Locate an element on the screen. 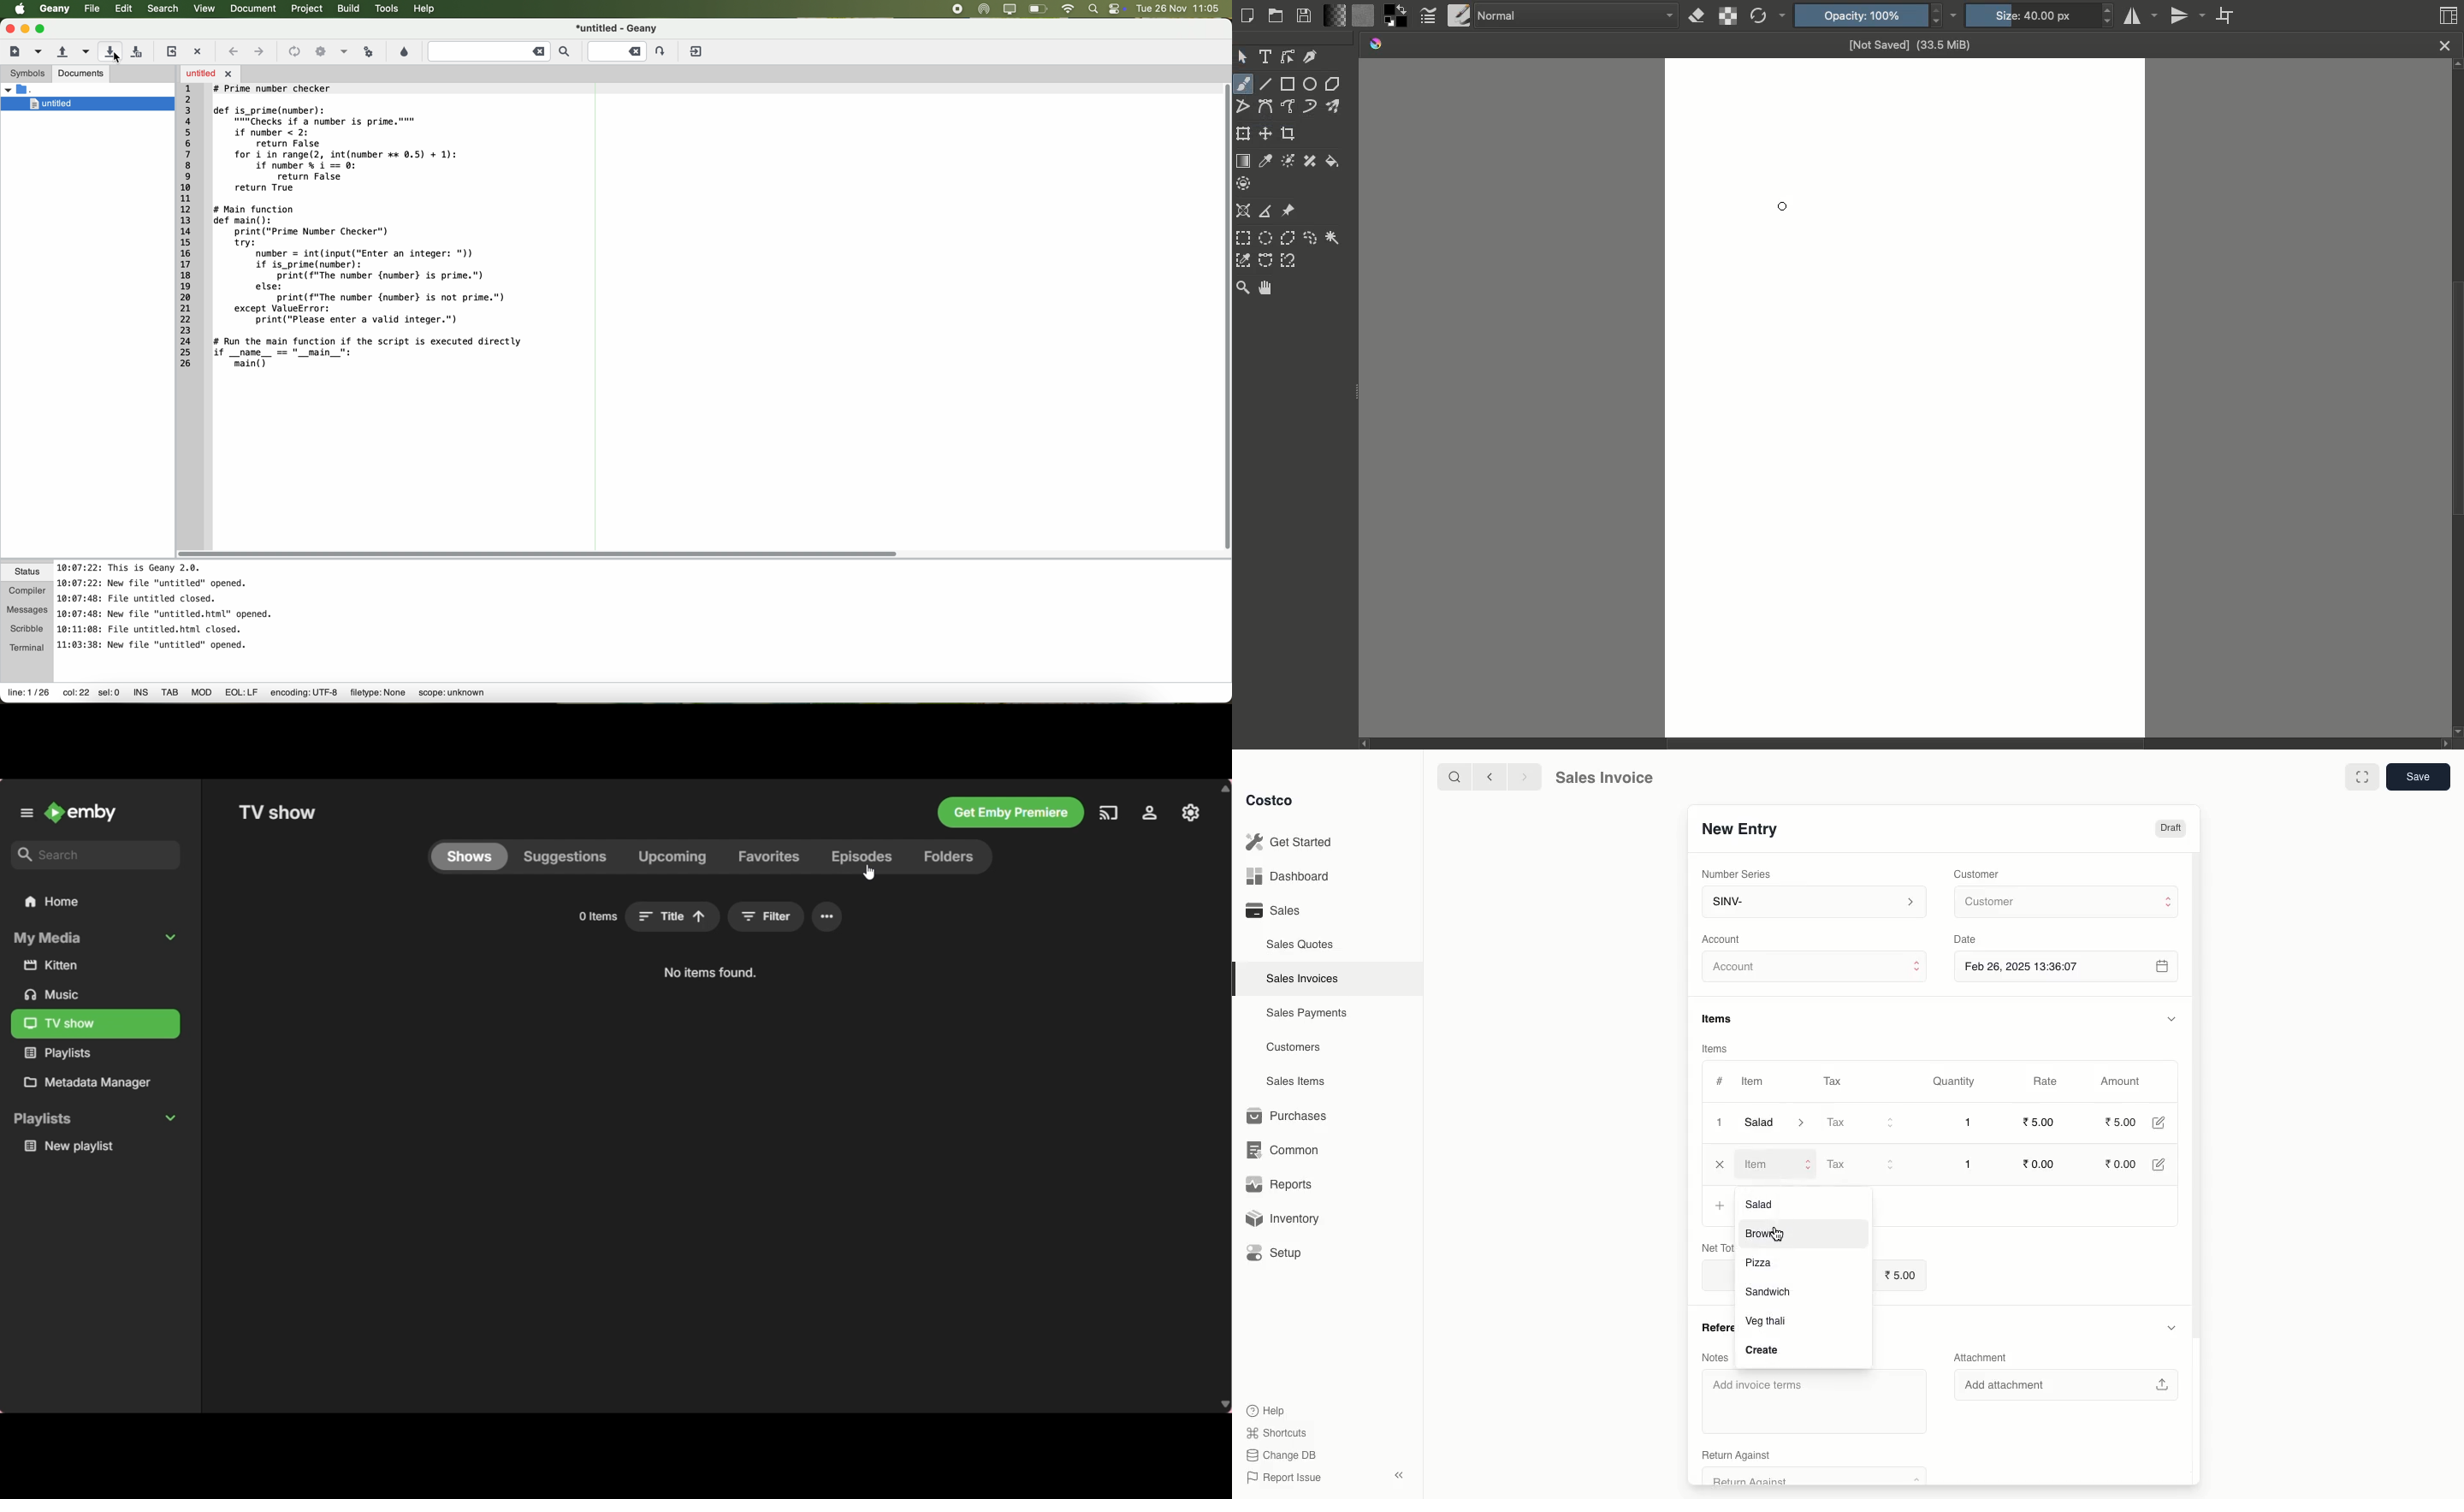  References is located at coordinates (1711, 1324).